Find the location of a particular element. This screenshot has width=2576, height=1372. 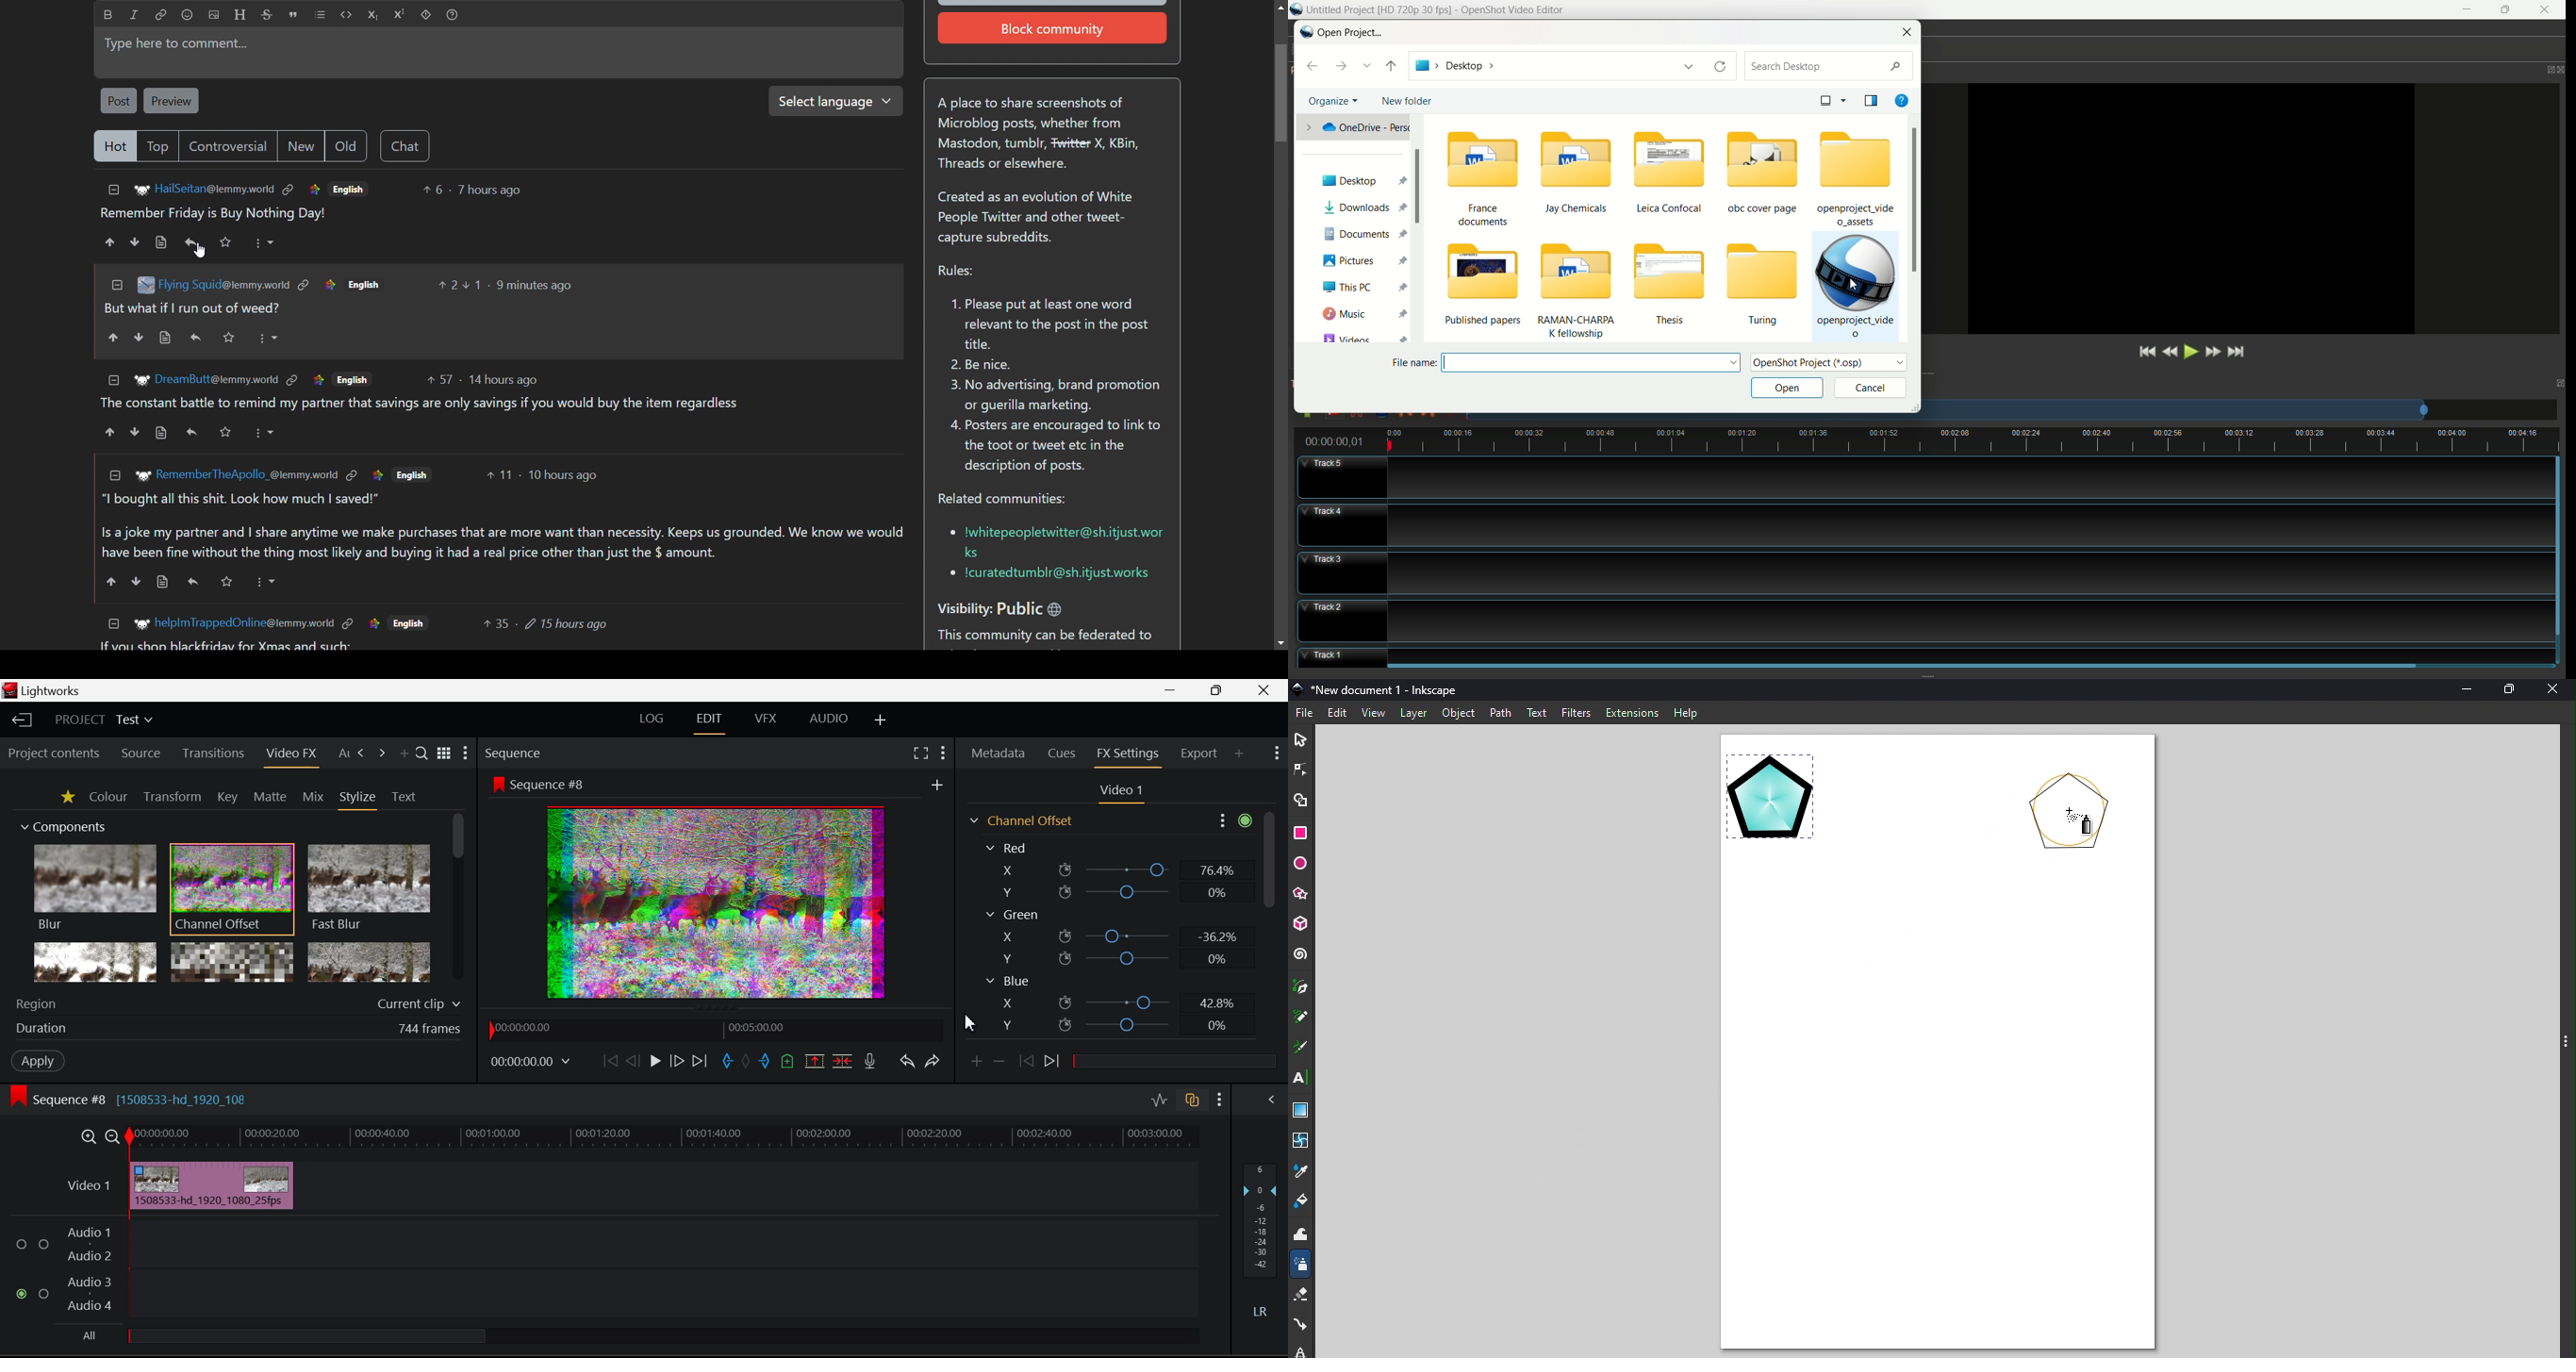

Project contents is located at coordinates (53, 754).